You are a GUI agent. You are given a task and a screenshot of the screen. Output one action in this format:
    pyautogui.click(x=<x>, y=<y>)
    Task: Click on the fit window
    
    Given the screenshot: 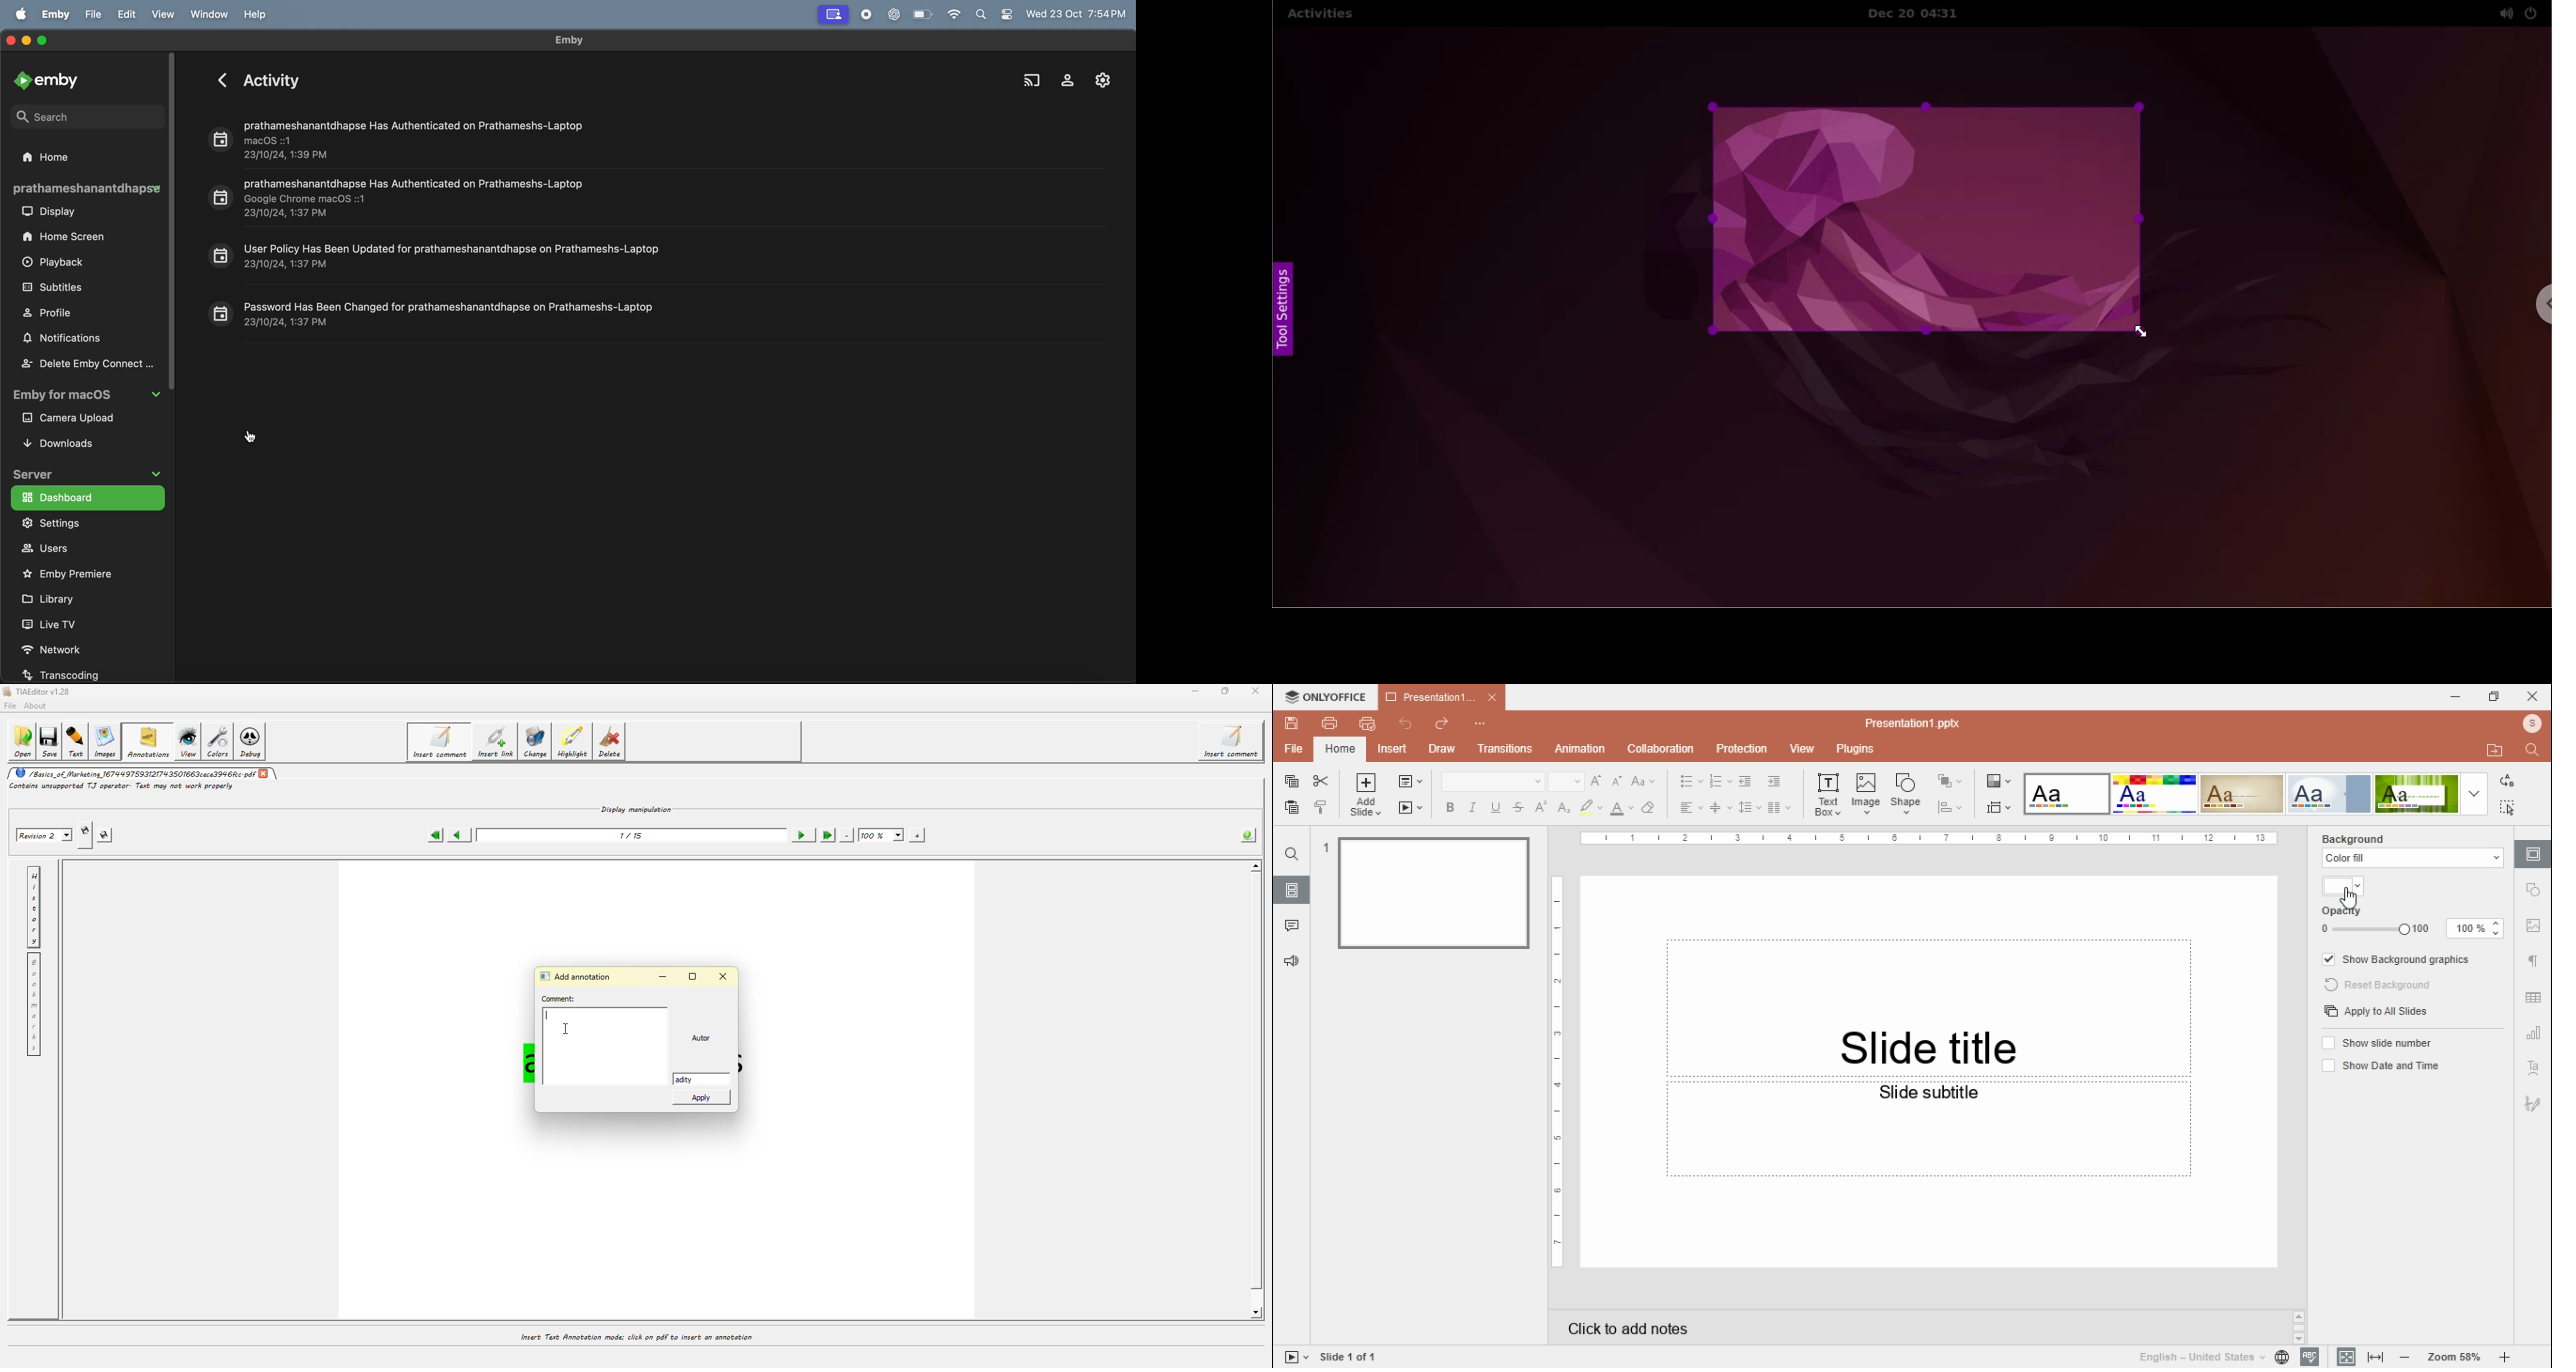 What is the action you would take?
    pyautogui.click(x=2346, y=1358)
    